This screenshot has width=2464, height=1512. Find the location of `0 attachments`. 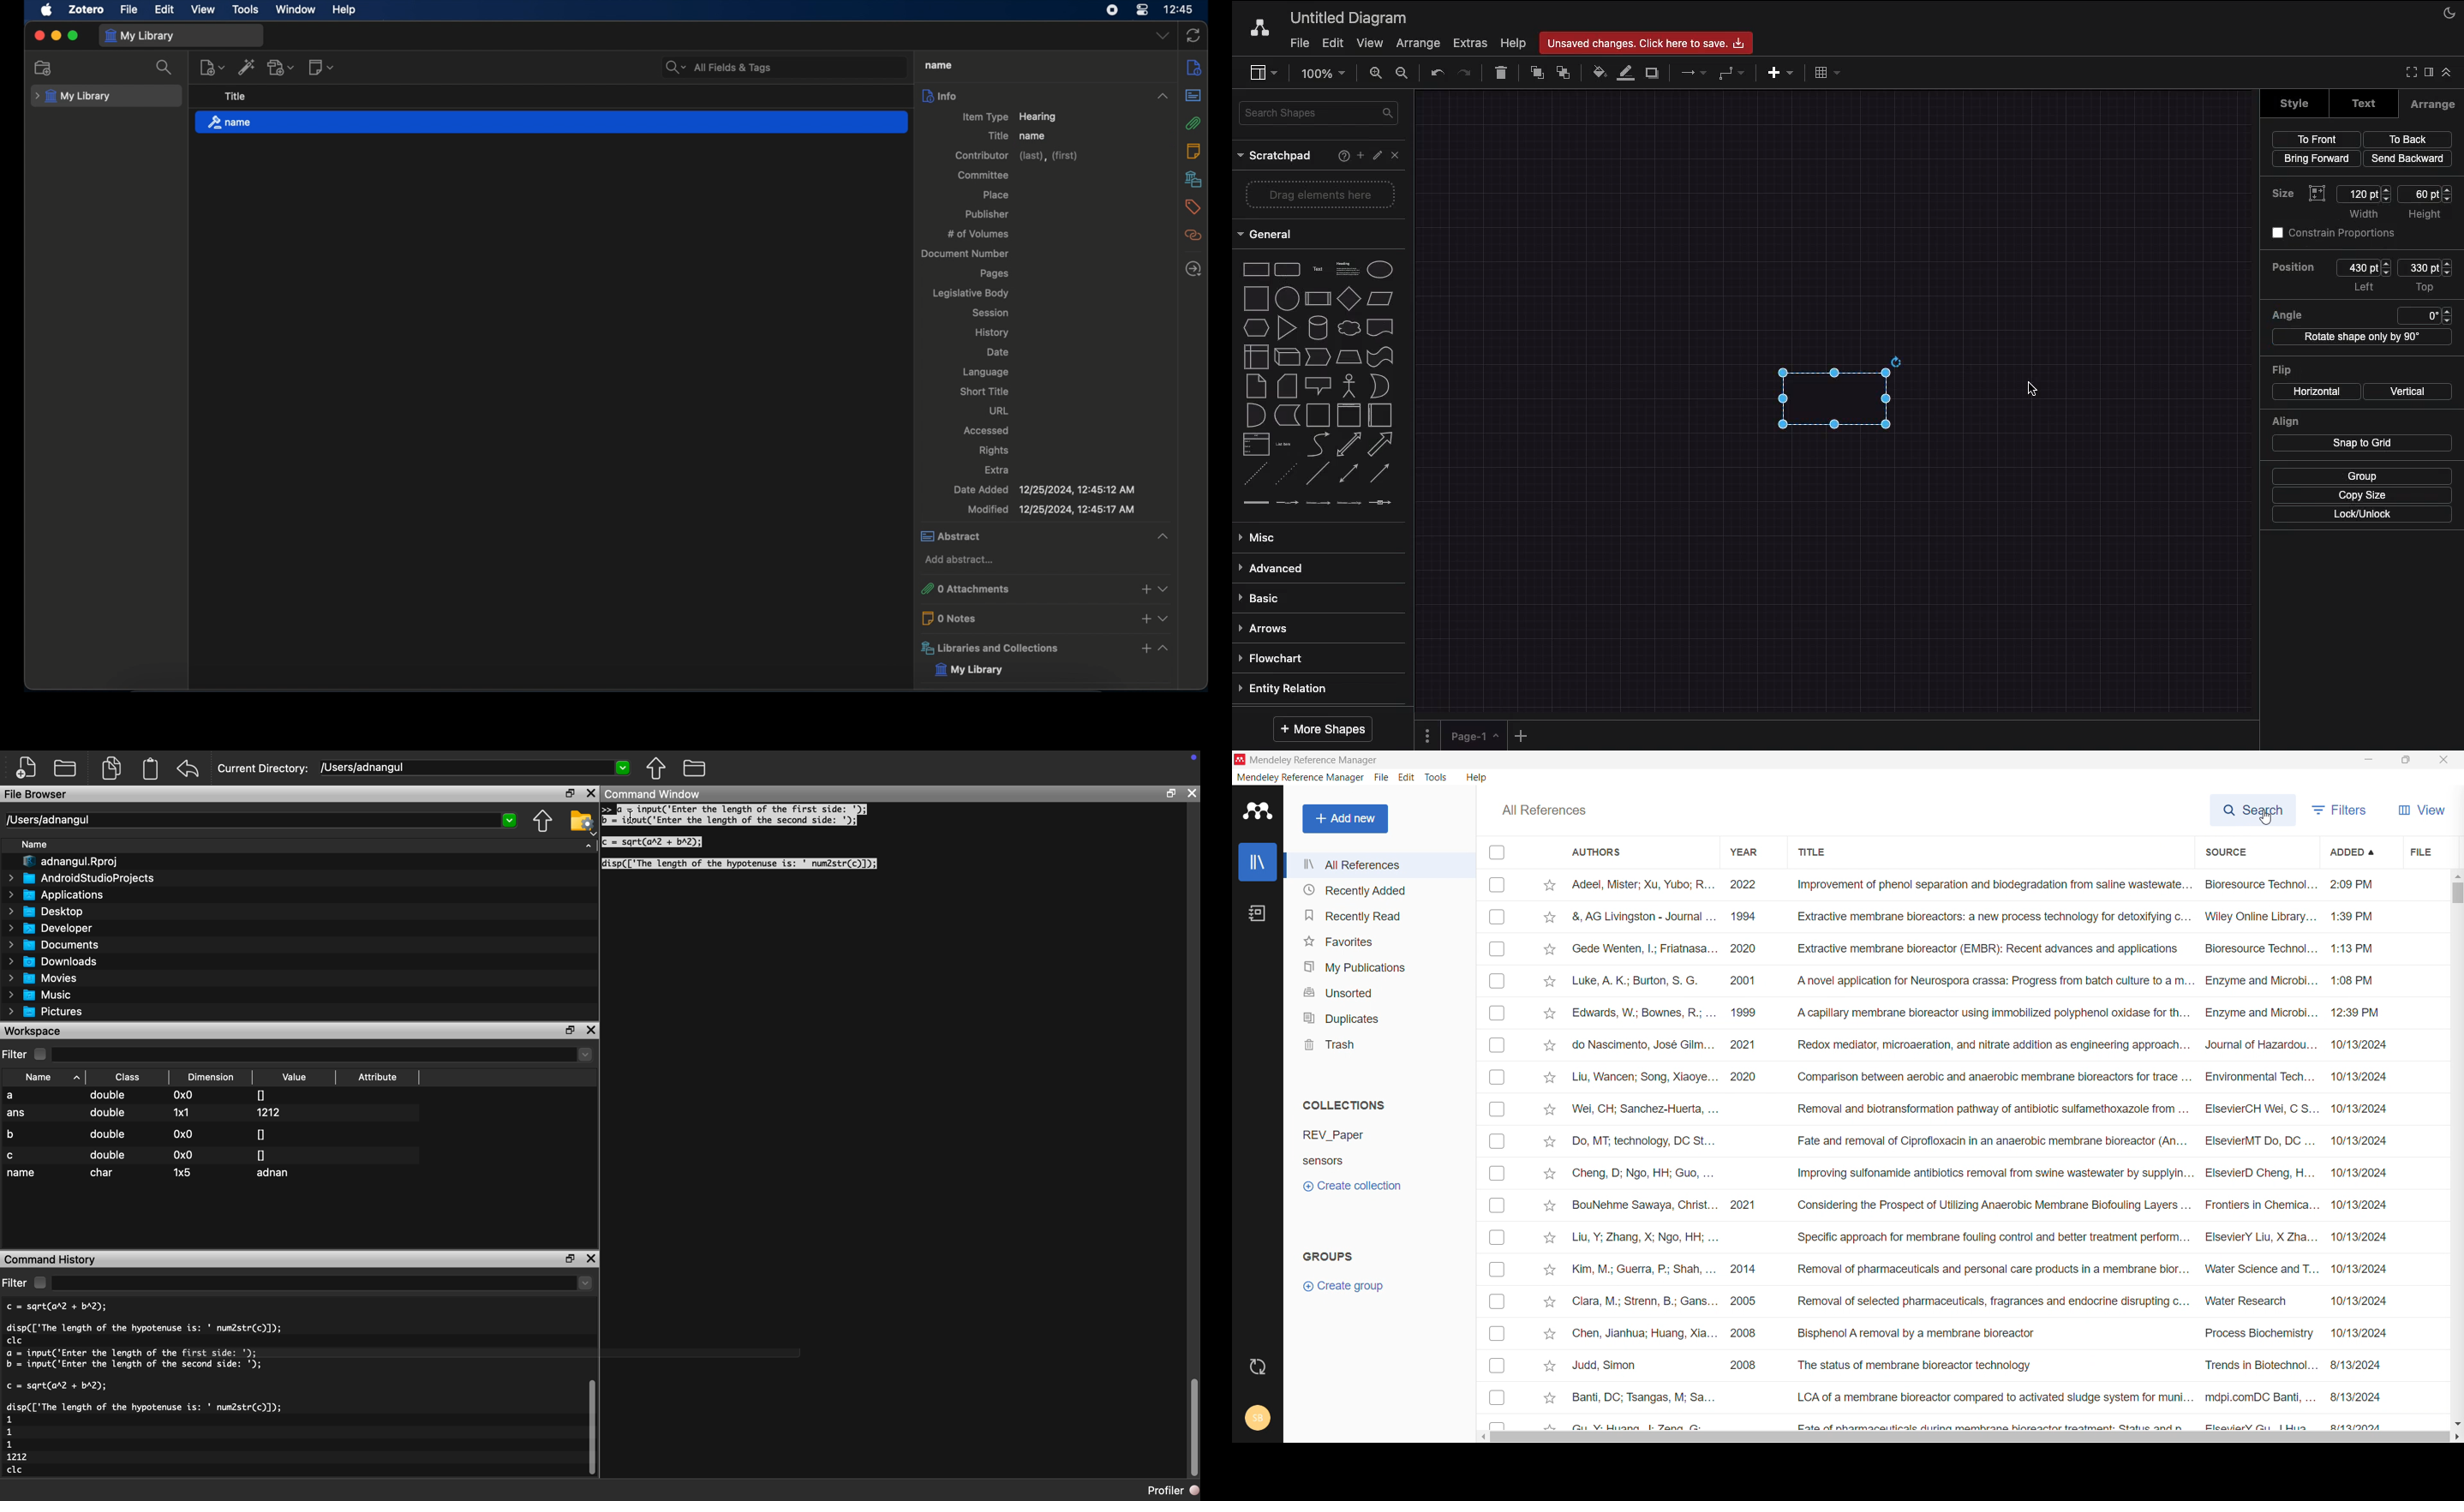

0 attachments is located at coordinates (1043, 590).